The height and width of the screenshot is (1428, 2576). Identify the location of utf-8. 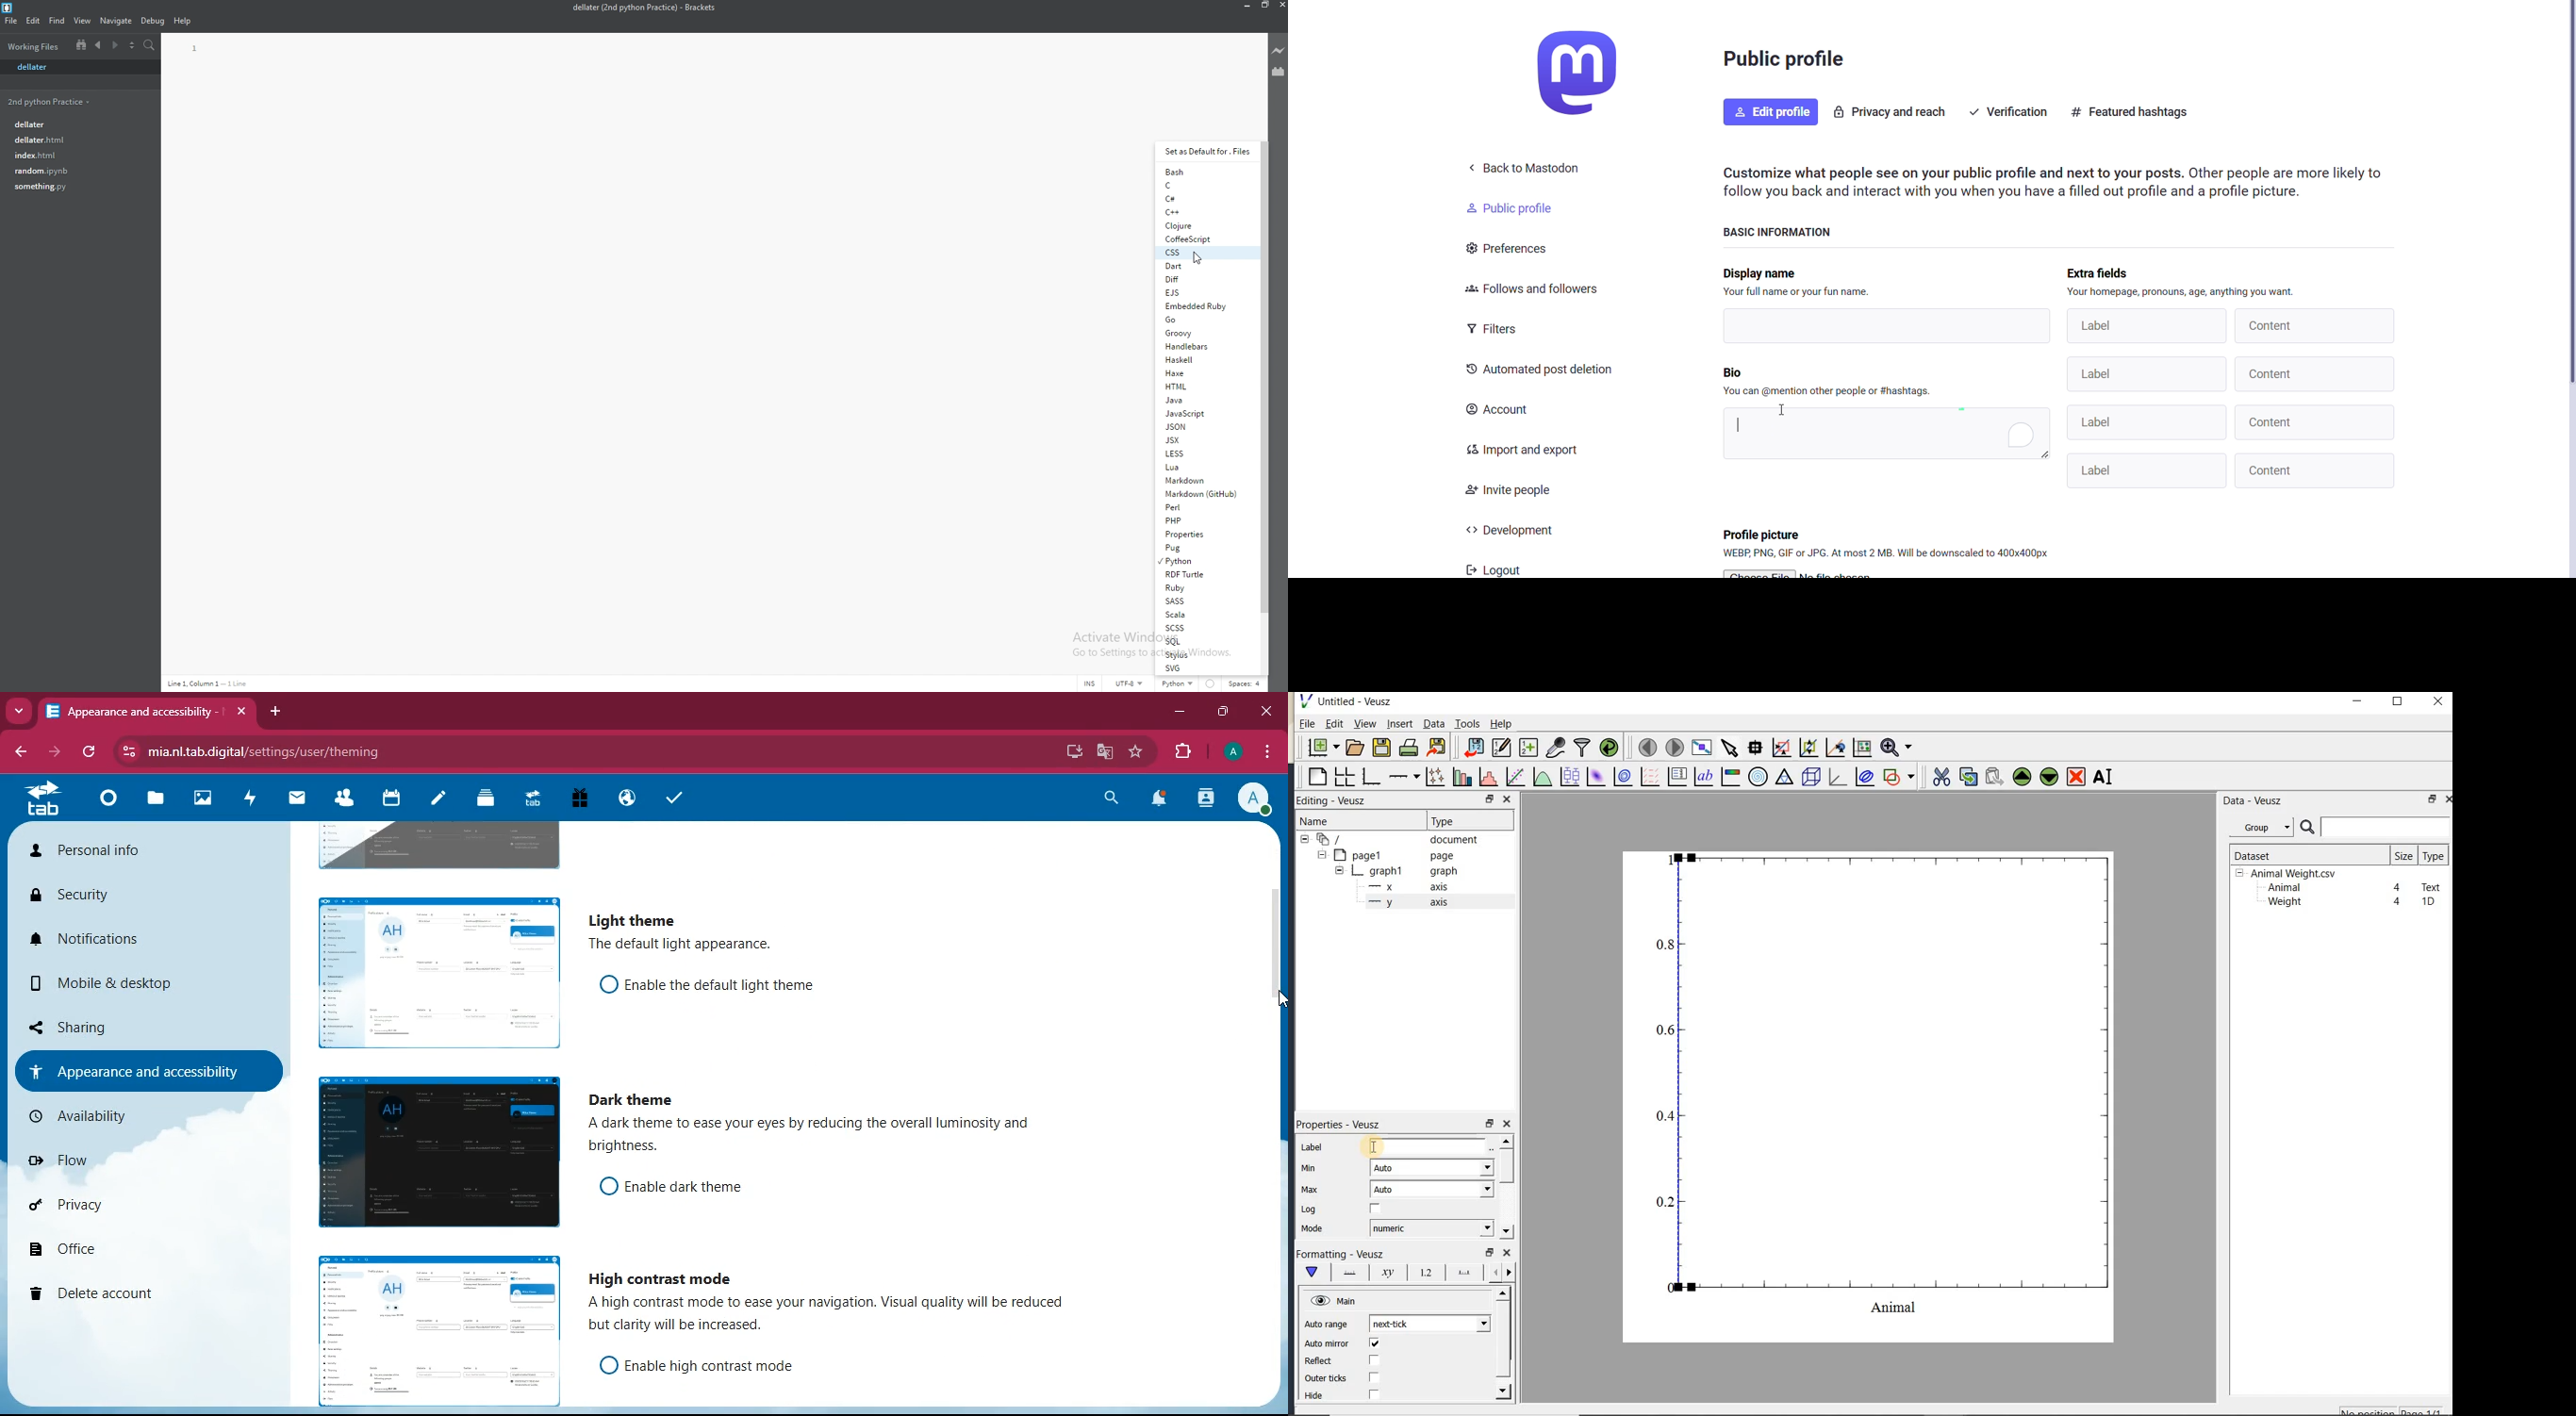
(1130, 685).